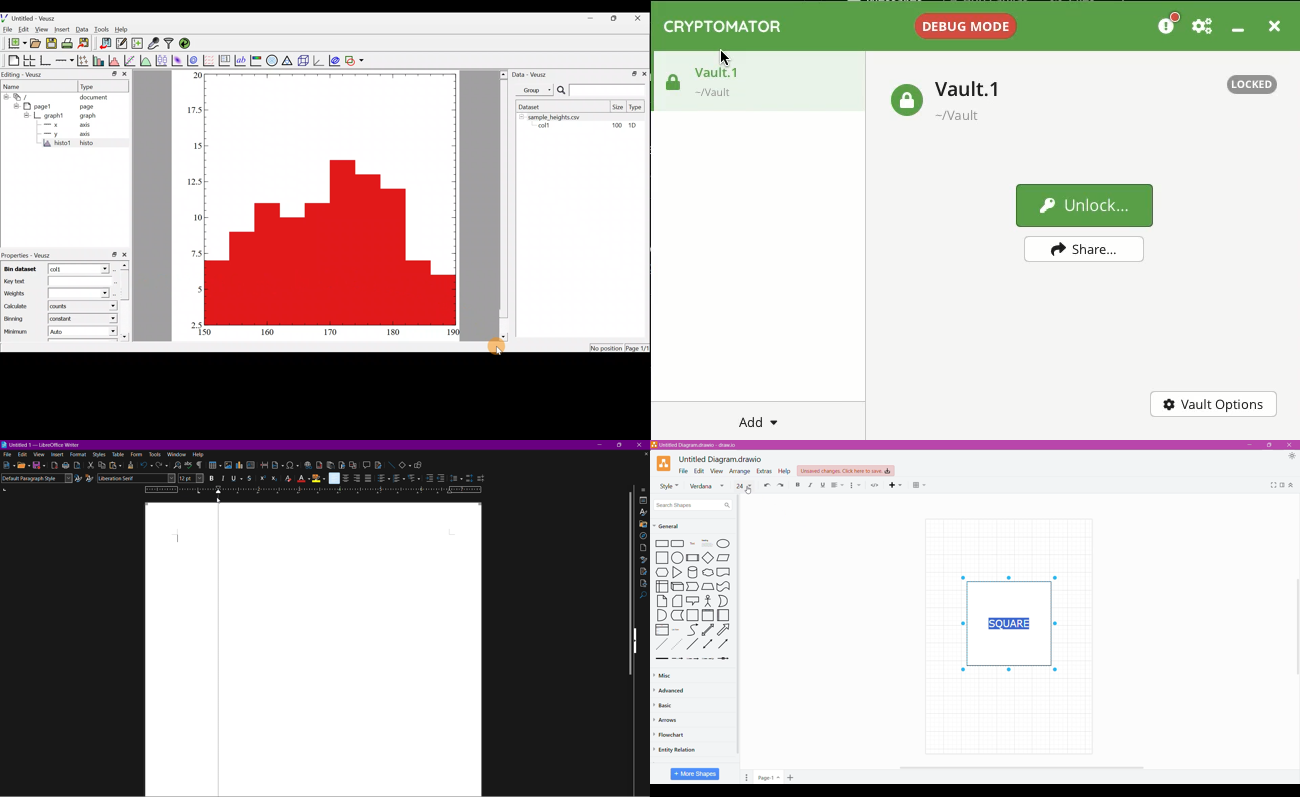 The image size is (1316, 812). What do you see at coordinates (766, 487) in the screenshot?
I see `Undo` at bounding box center [766, 487].